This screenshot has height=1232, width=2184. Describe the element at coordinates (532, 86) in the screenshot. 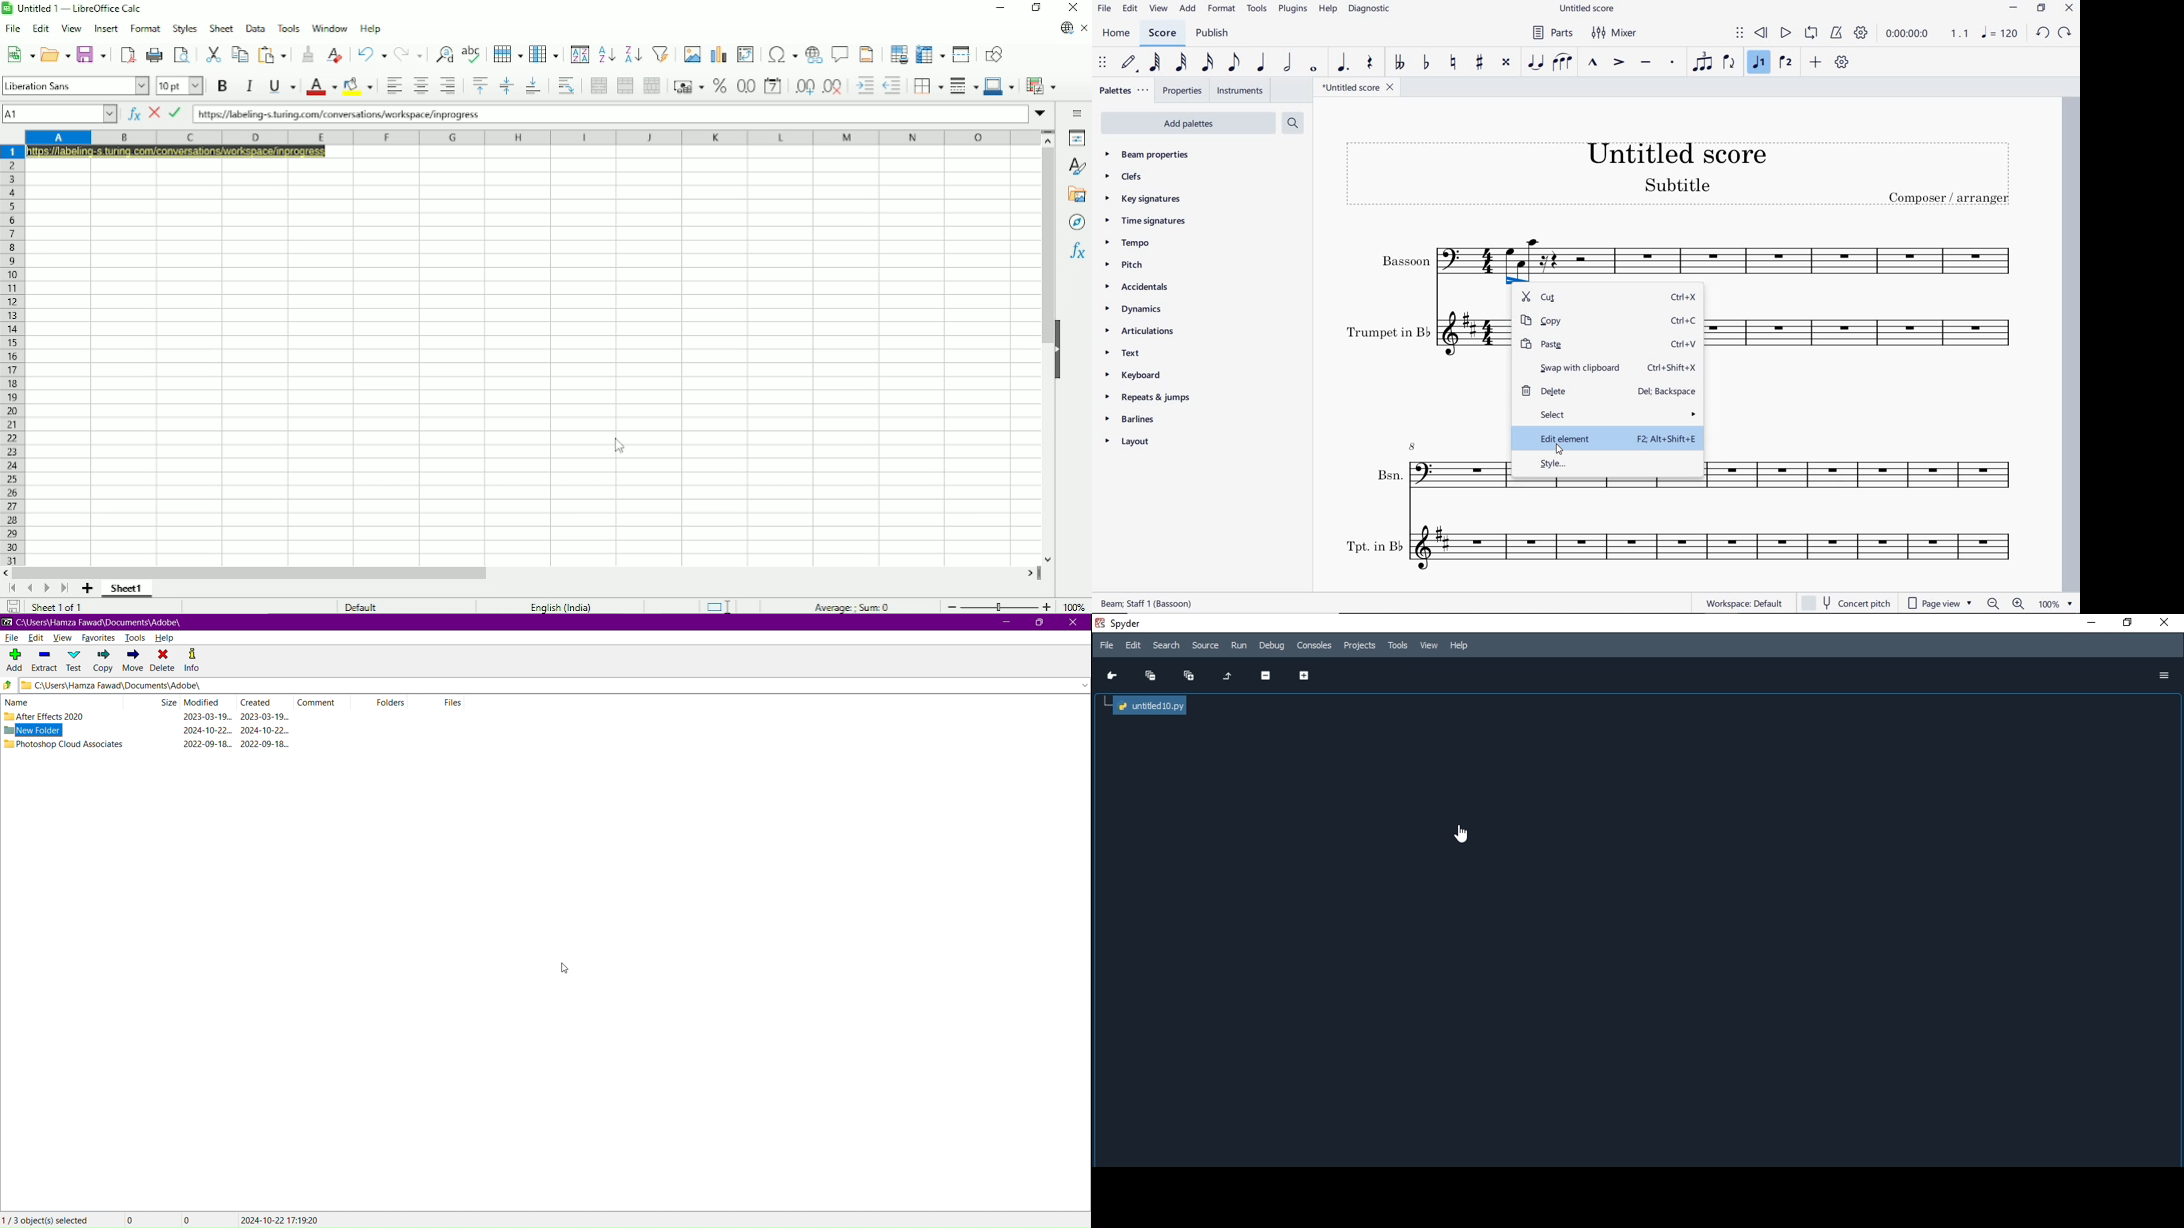

I see `Align bottom` at that location.